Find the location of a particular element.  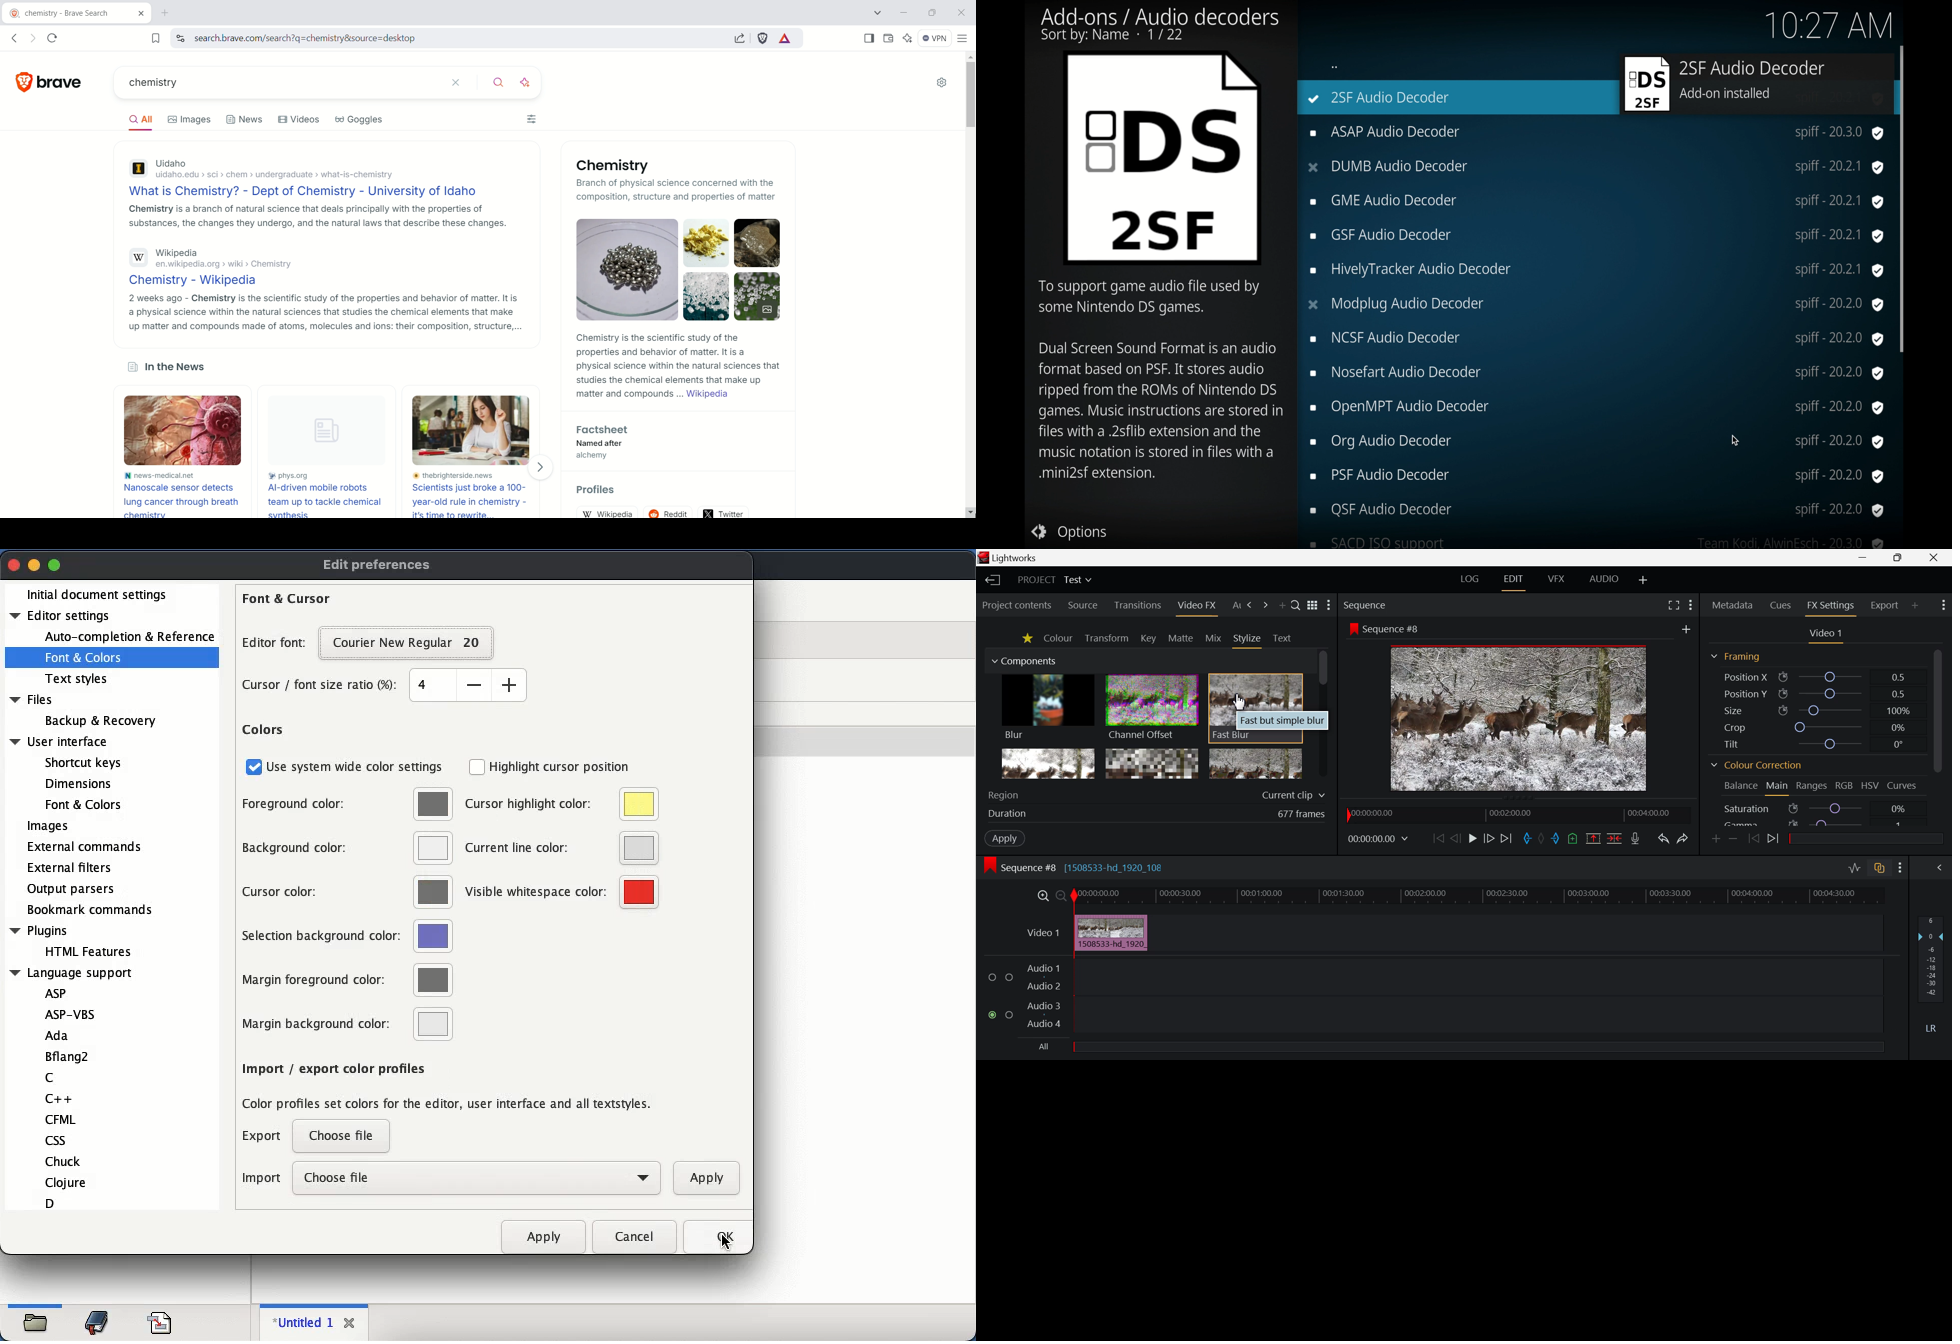

bookmark is located at coordinates (99, 1321).